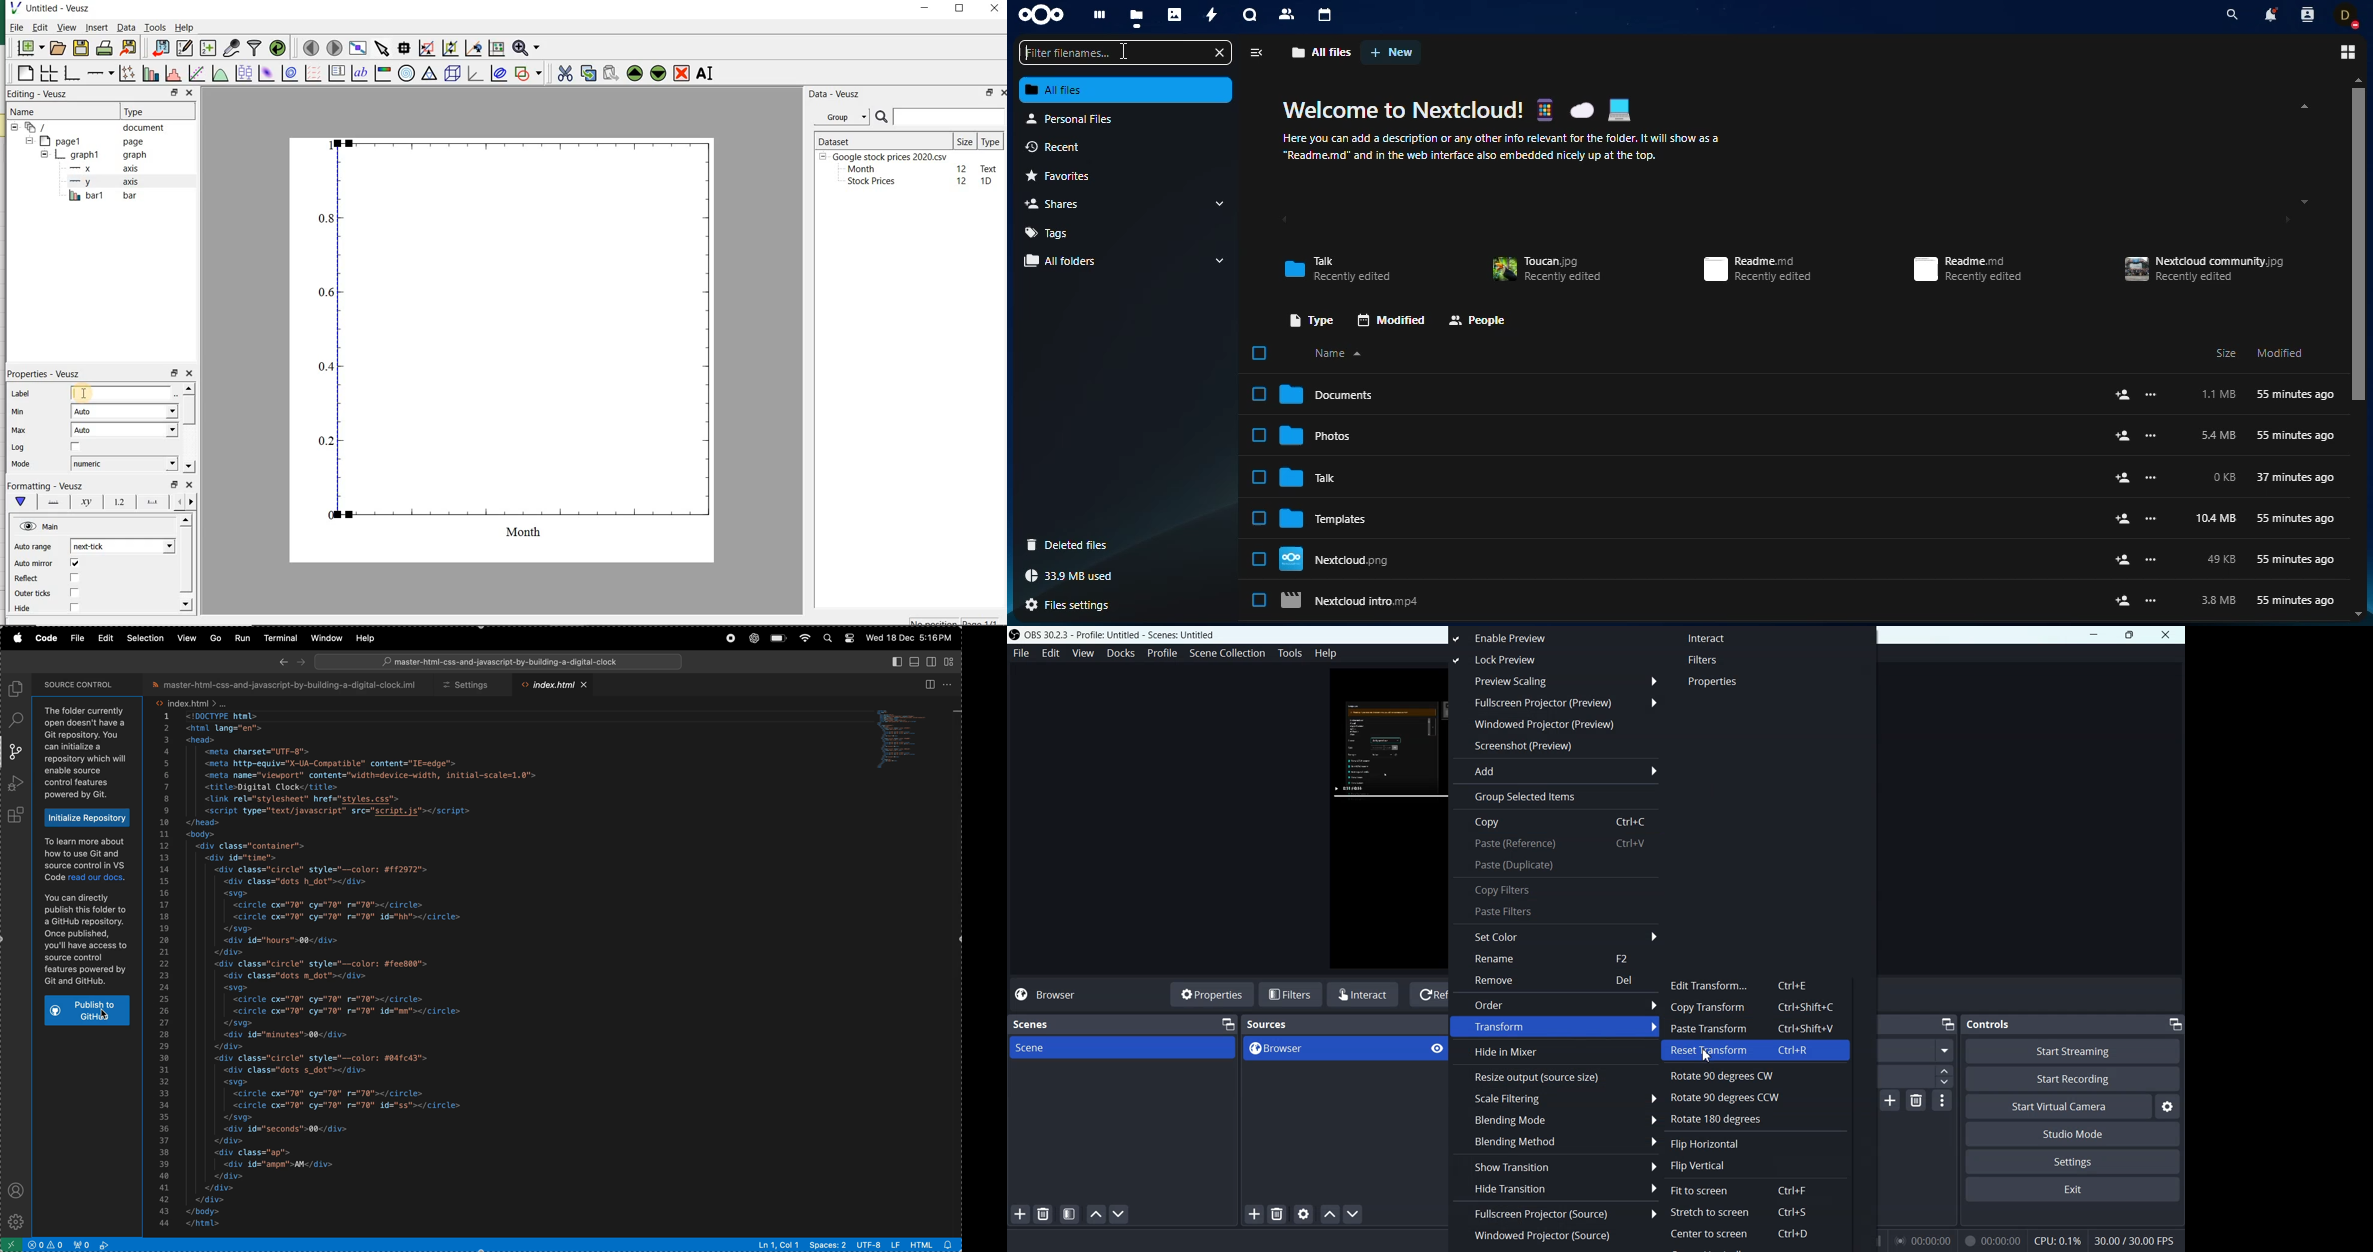  Describe the element at coordinates (31, 112) in the screenshot. I see `Name` at that location.